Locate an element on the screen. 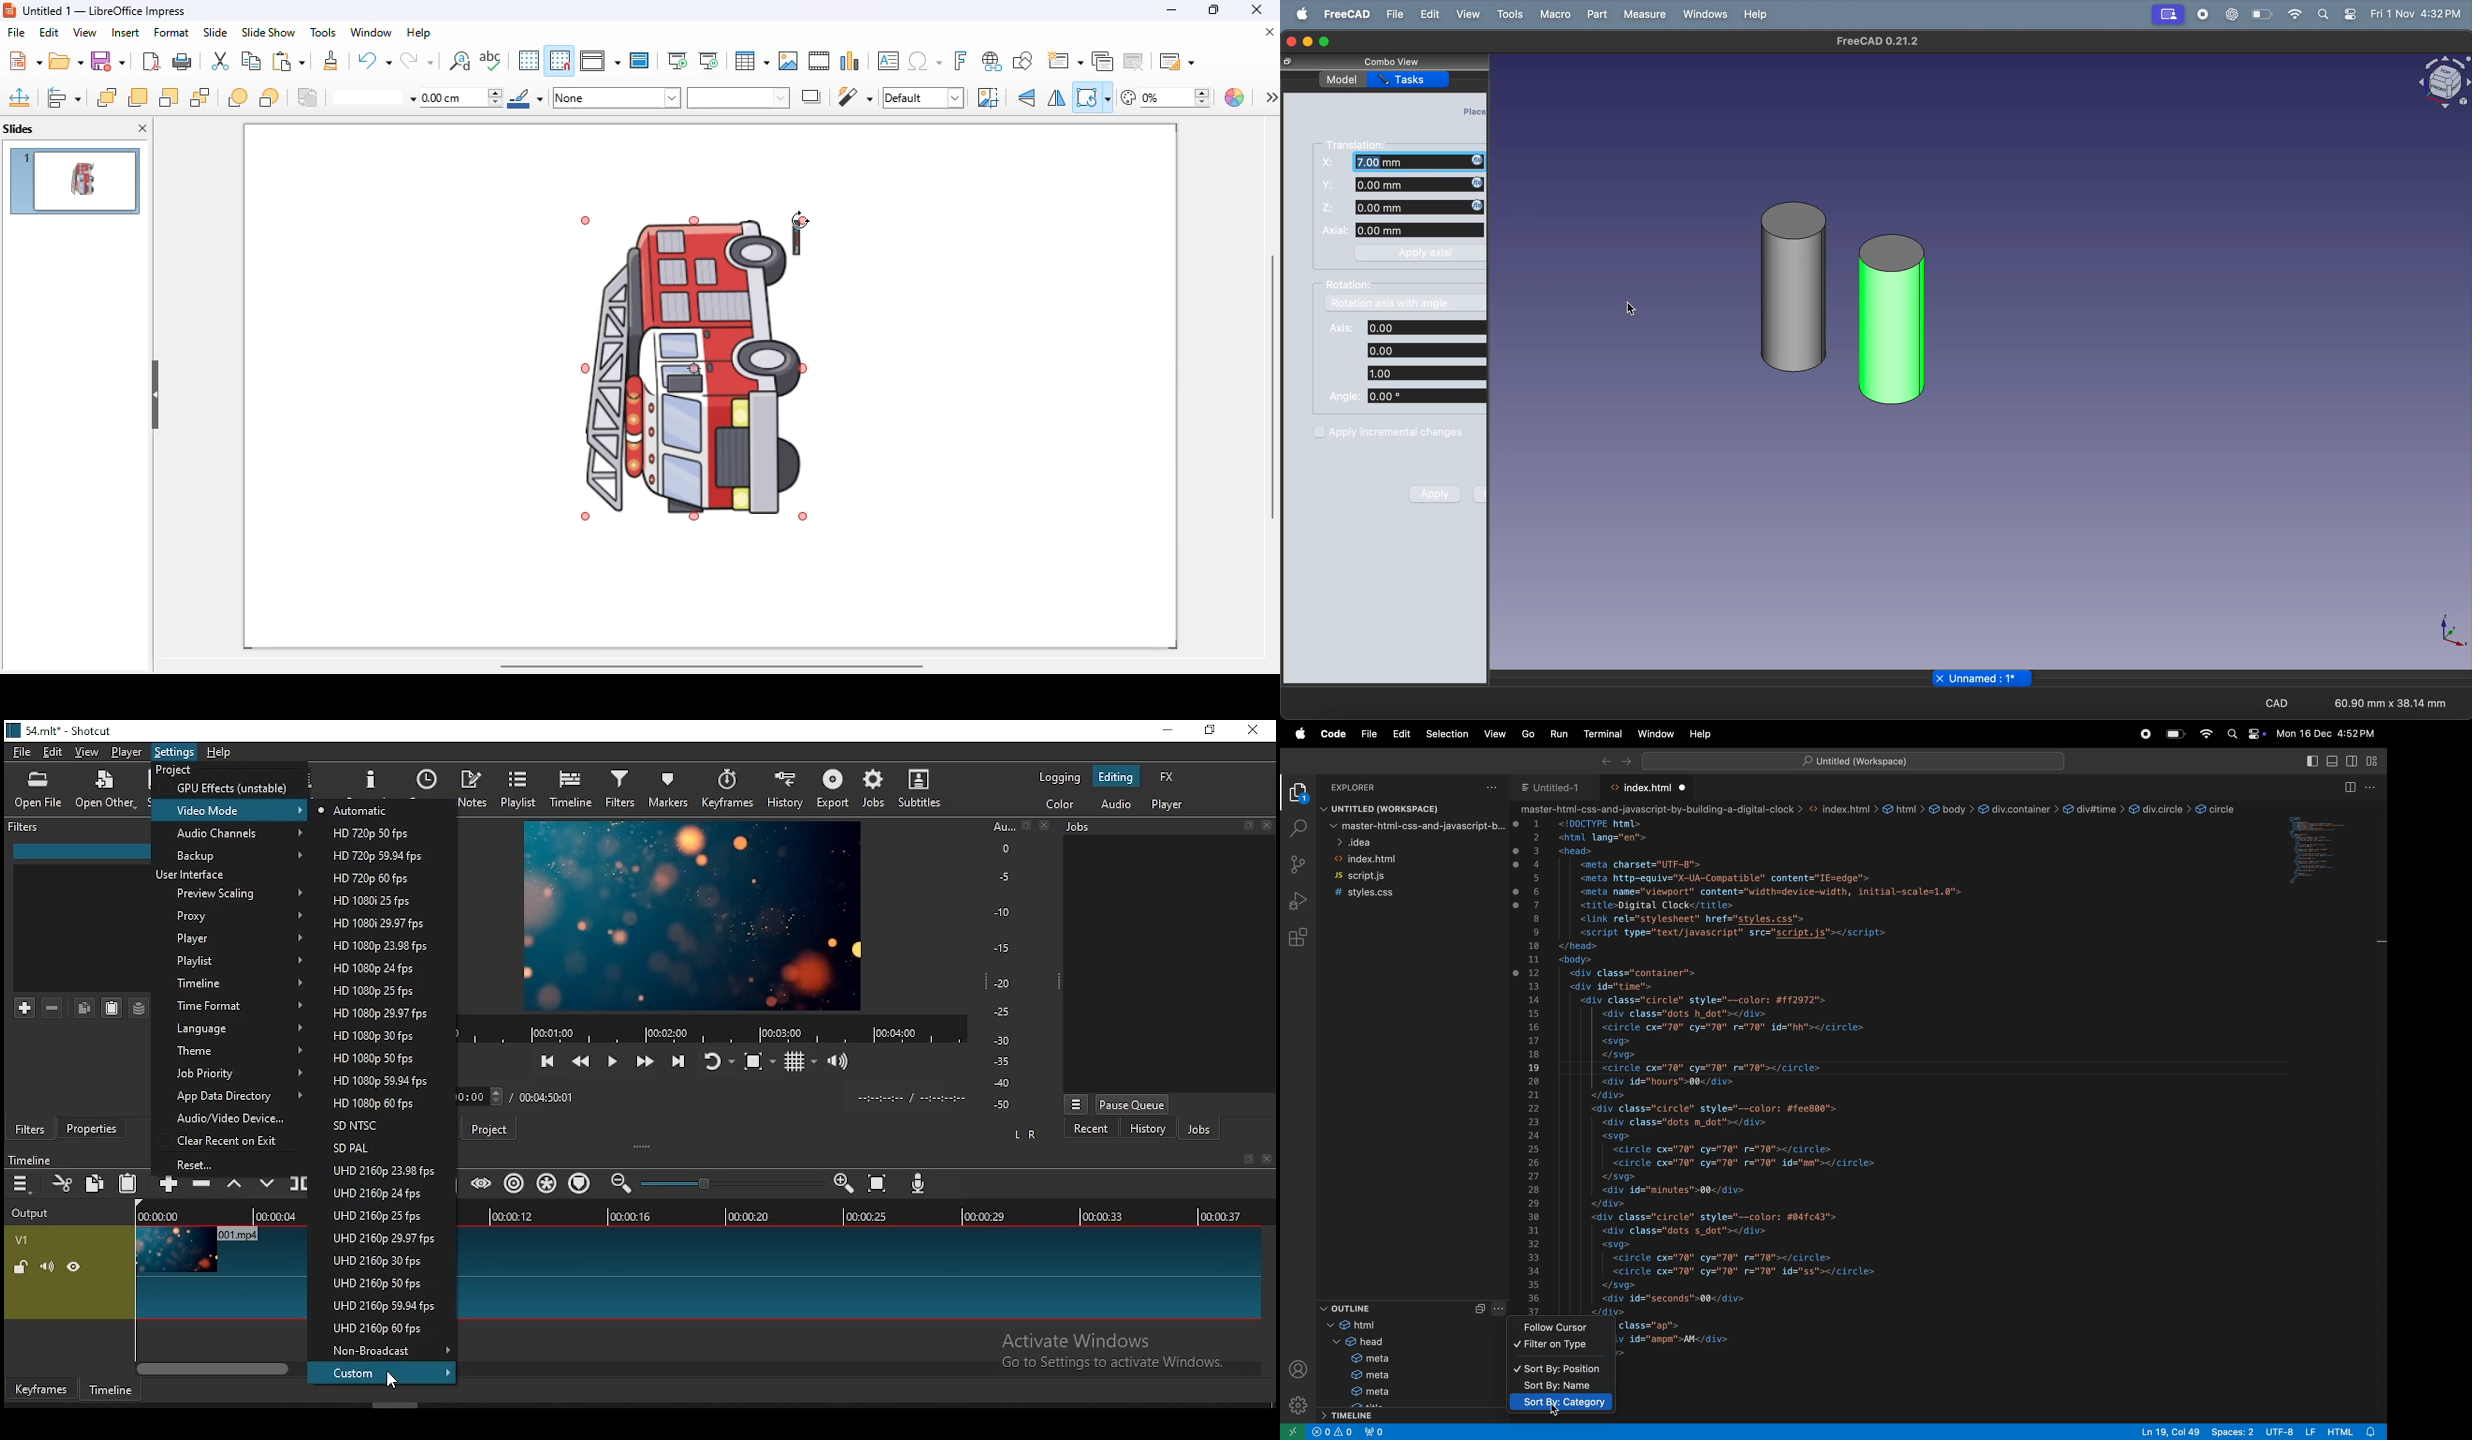  paste is located at coordinates (132, 1183).